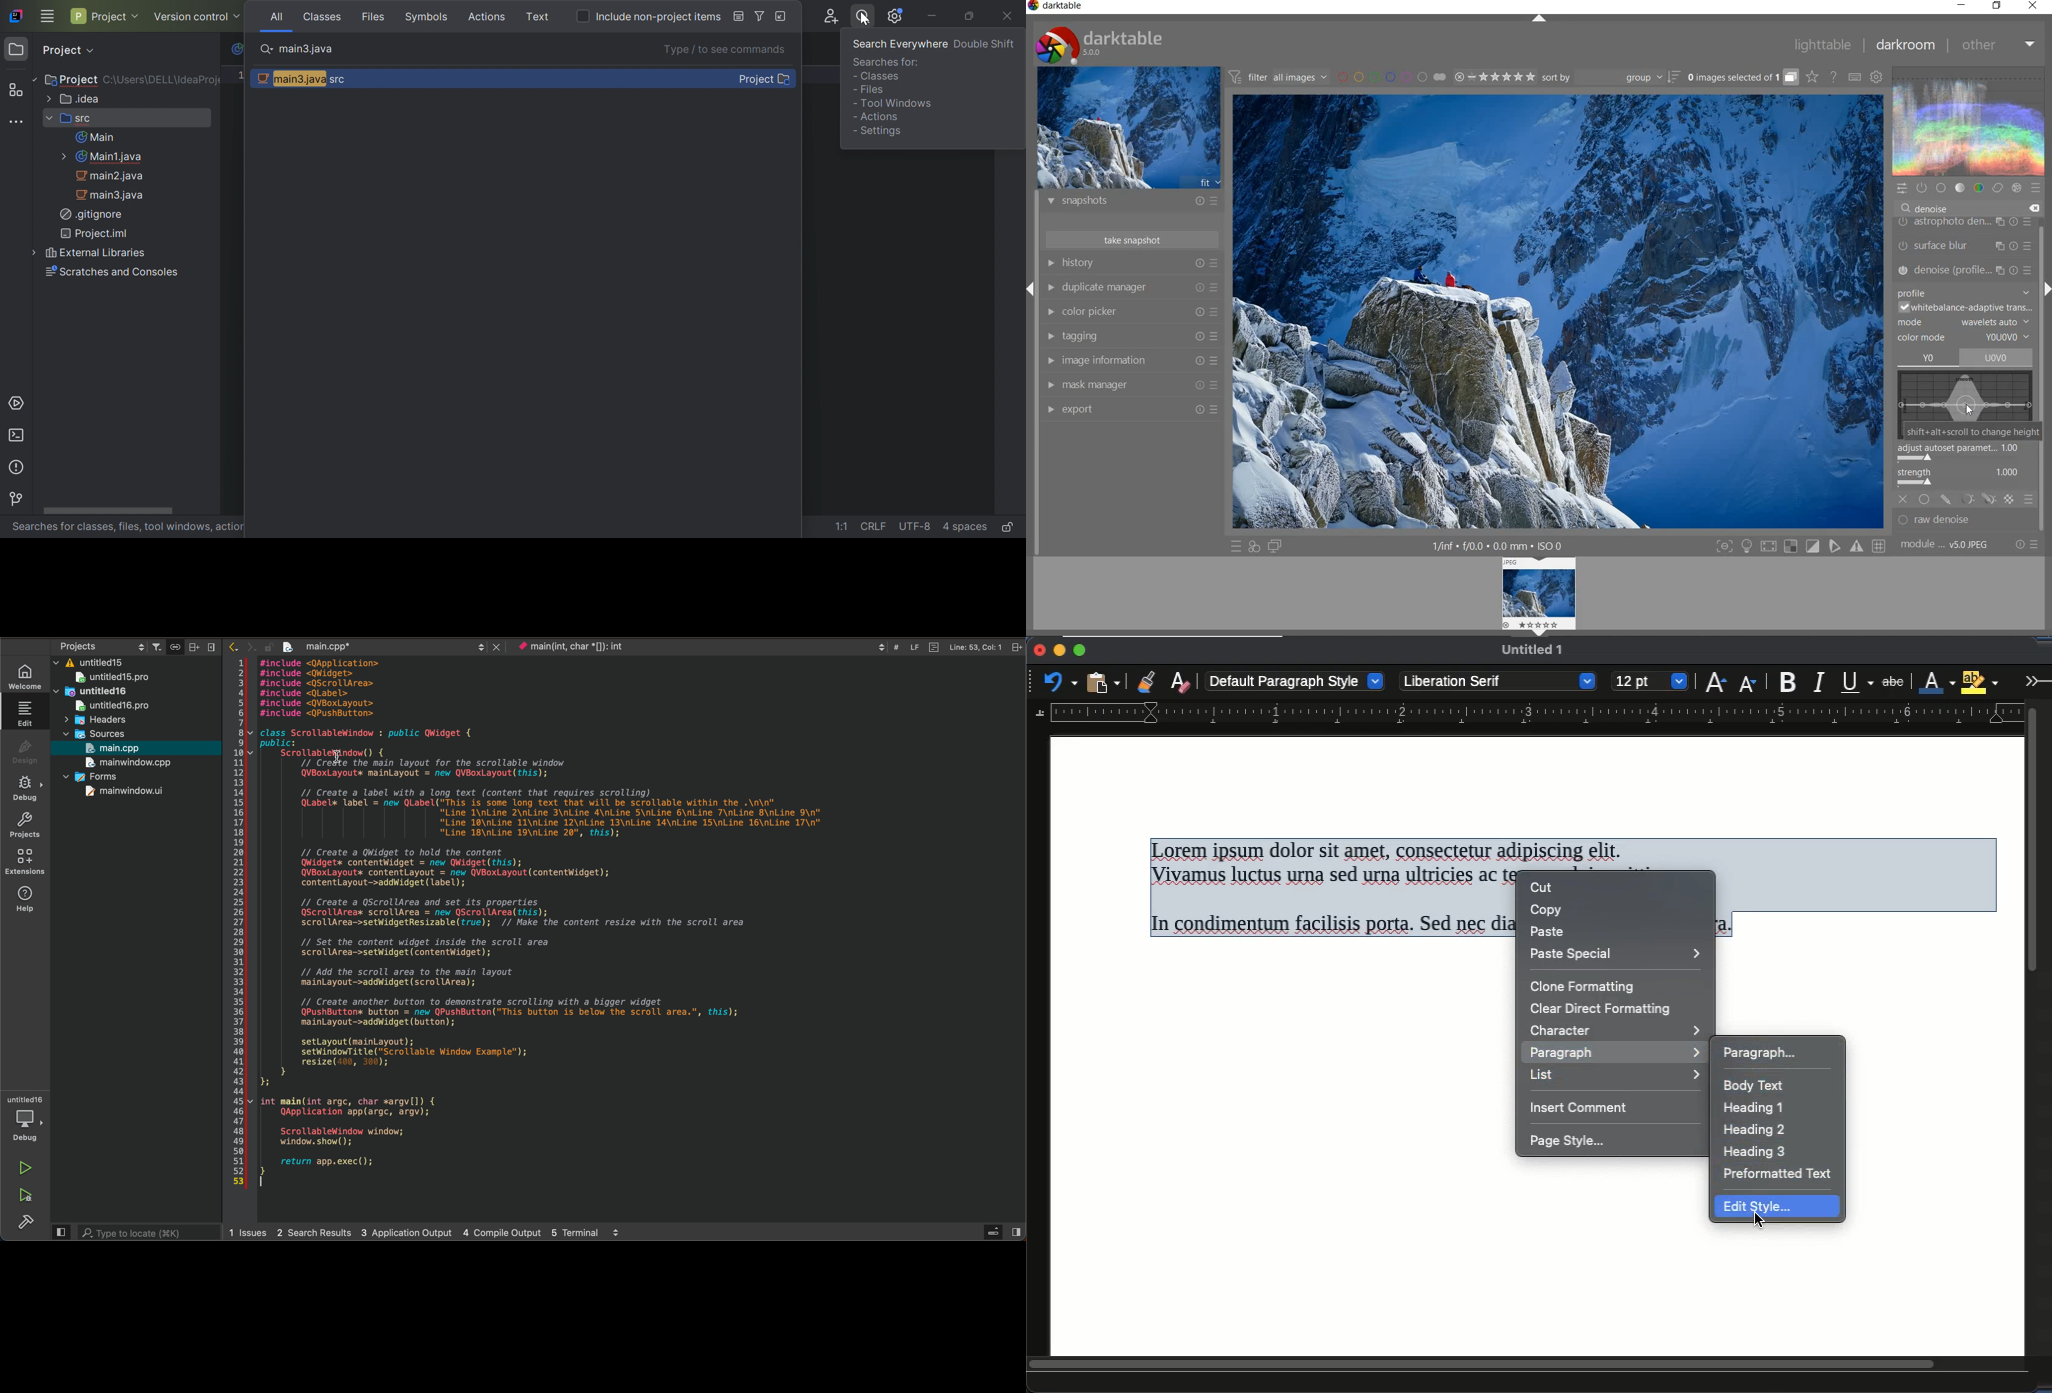  I want to click on cursor, so click(334, 757).